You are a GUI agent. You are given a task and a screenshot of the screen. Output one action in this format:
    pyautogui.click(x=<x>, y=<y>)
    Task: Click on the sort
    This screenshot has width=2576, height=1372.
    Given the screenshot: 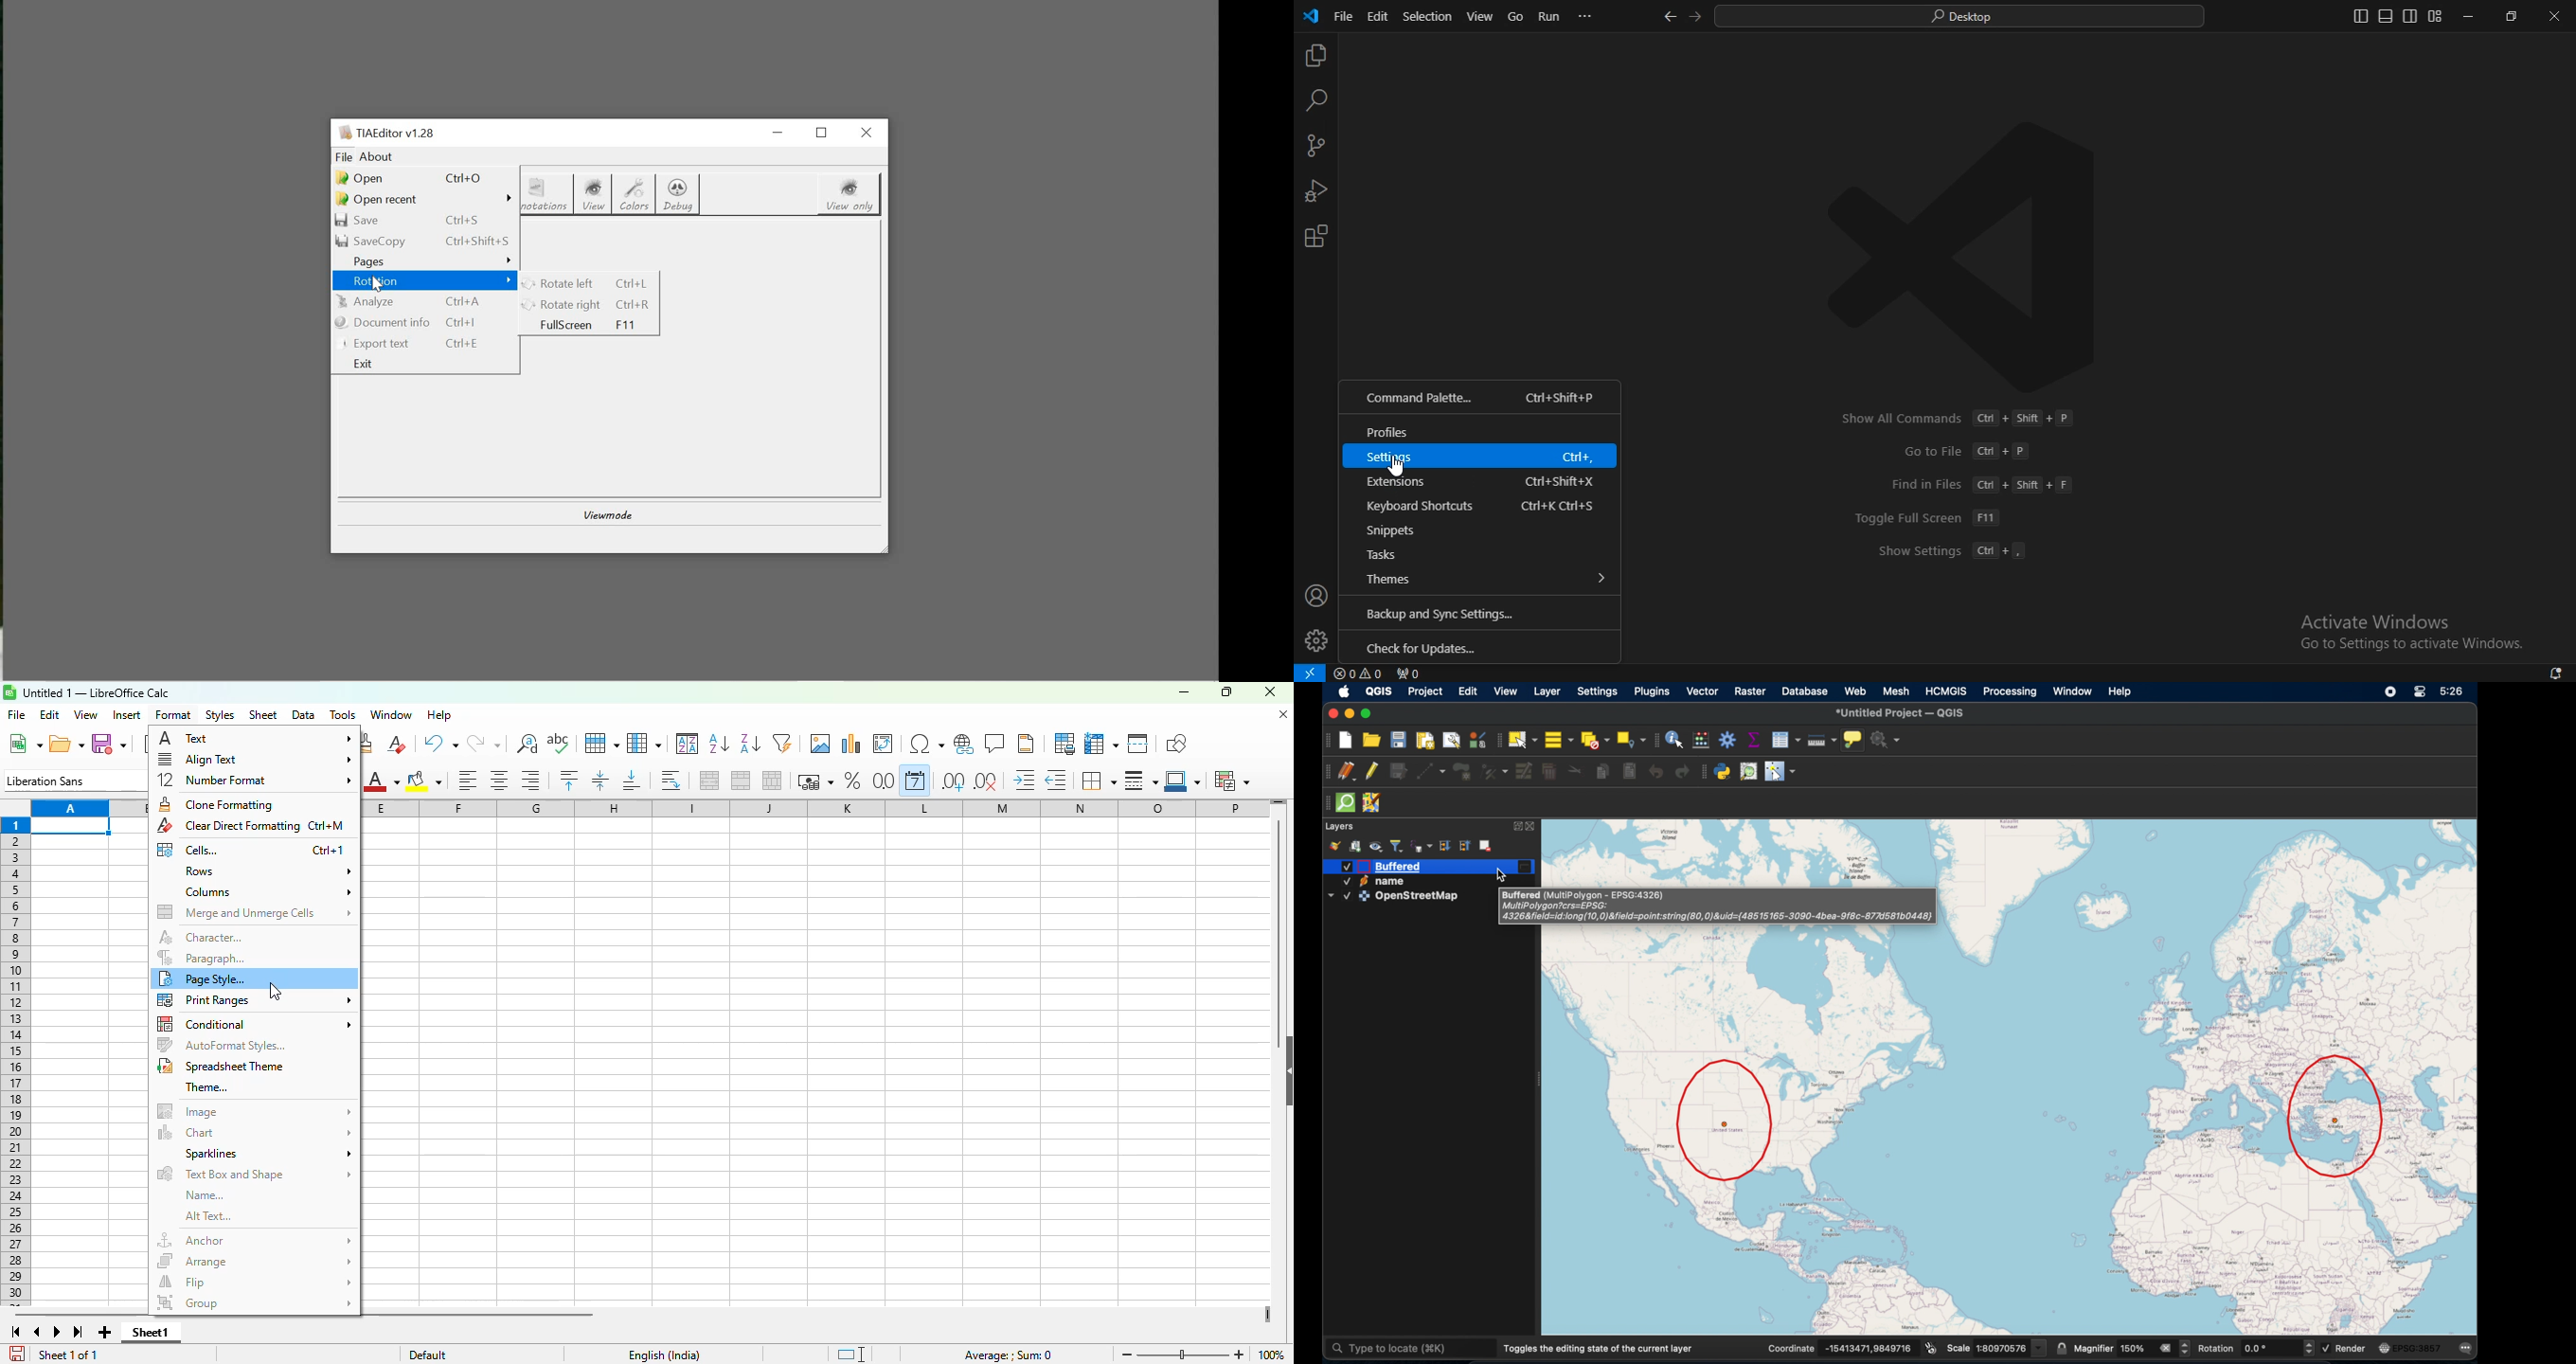 What is the action you would take?
    pyautogui.click(x=688, y=743)
    